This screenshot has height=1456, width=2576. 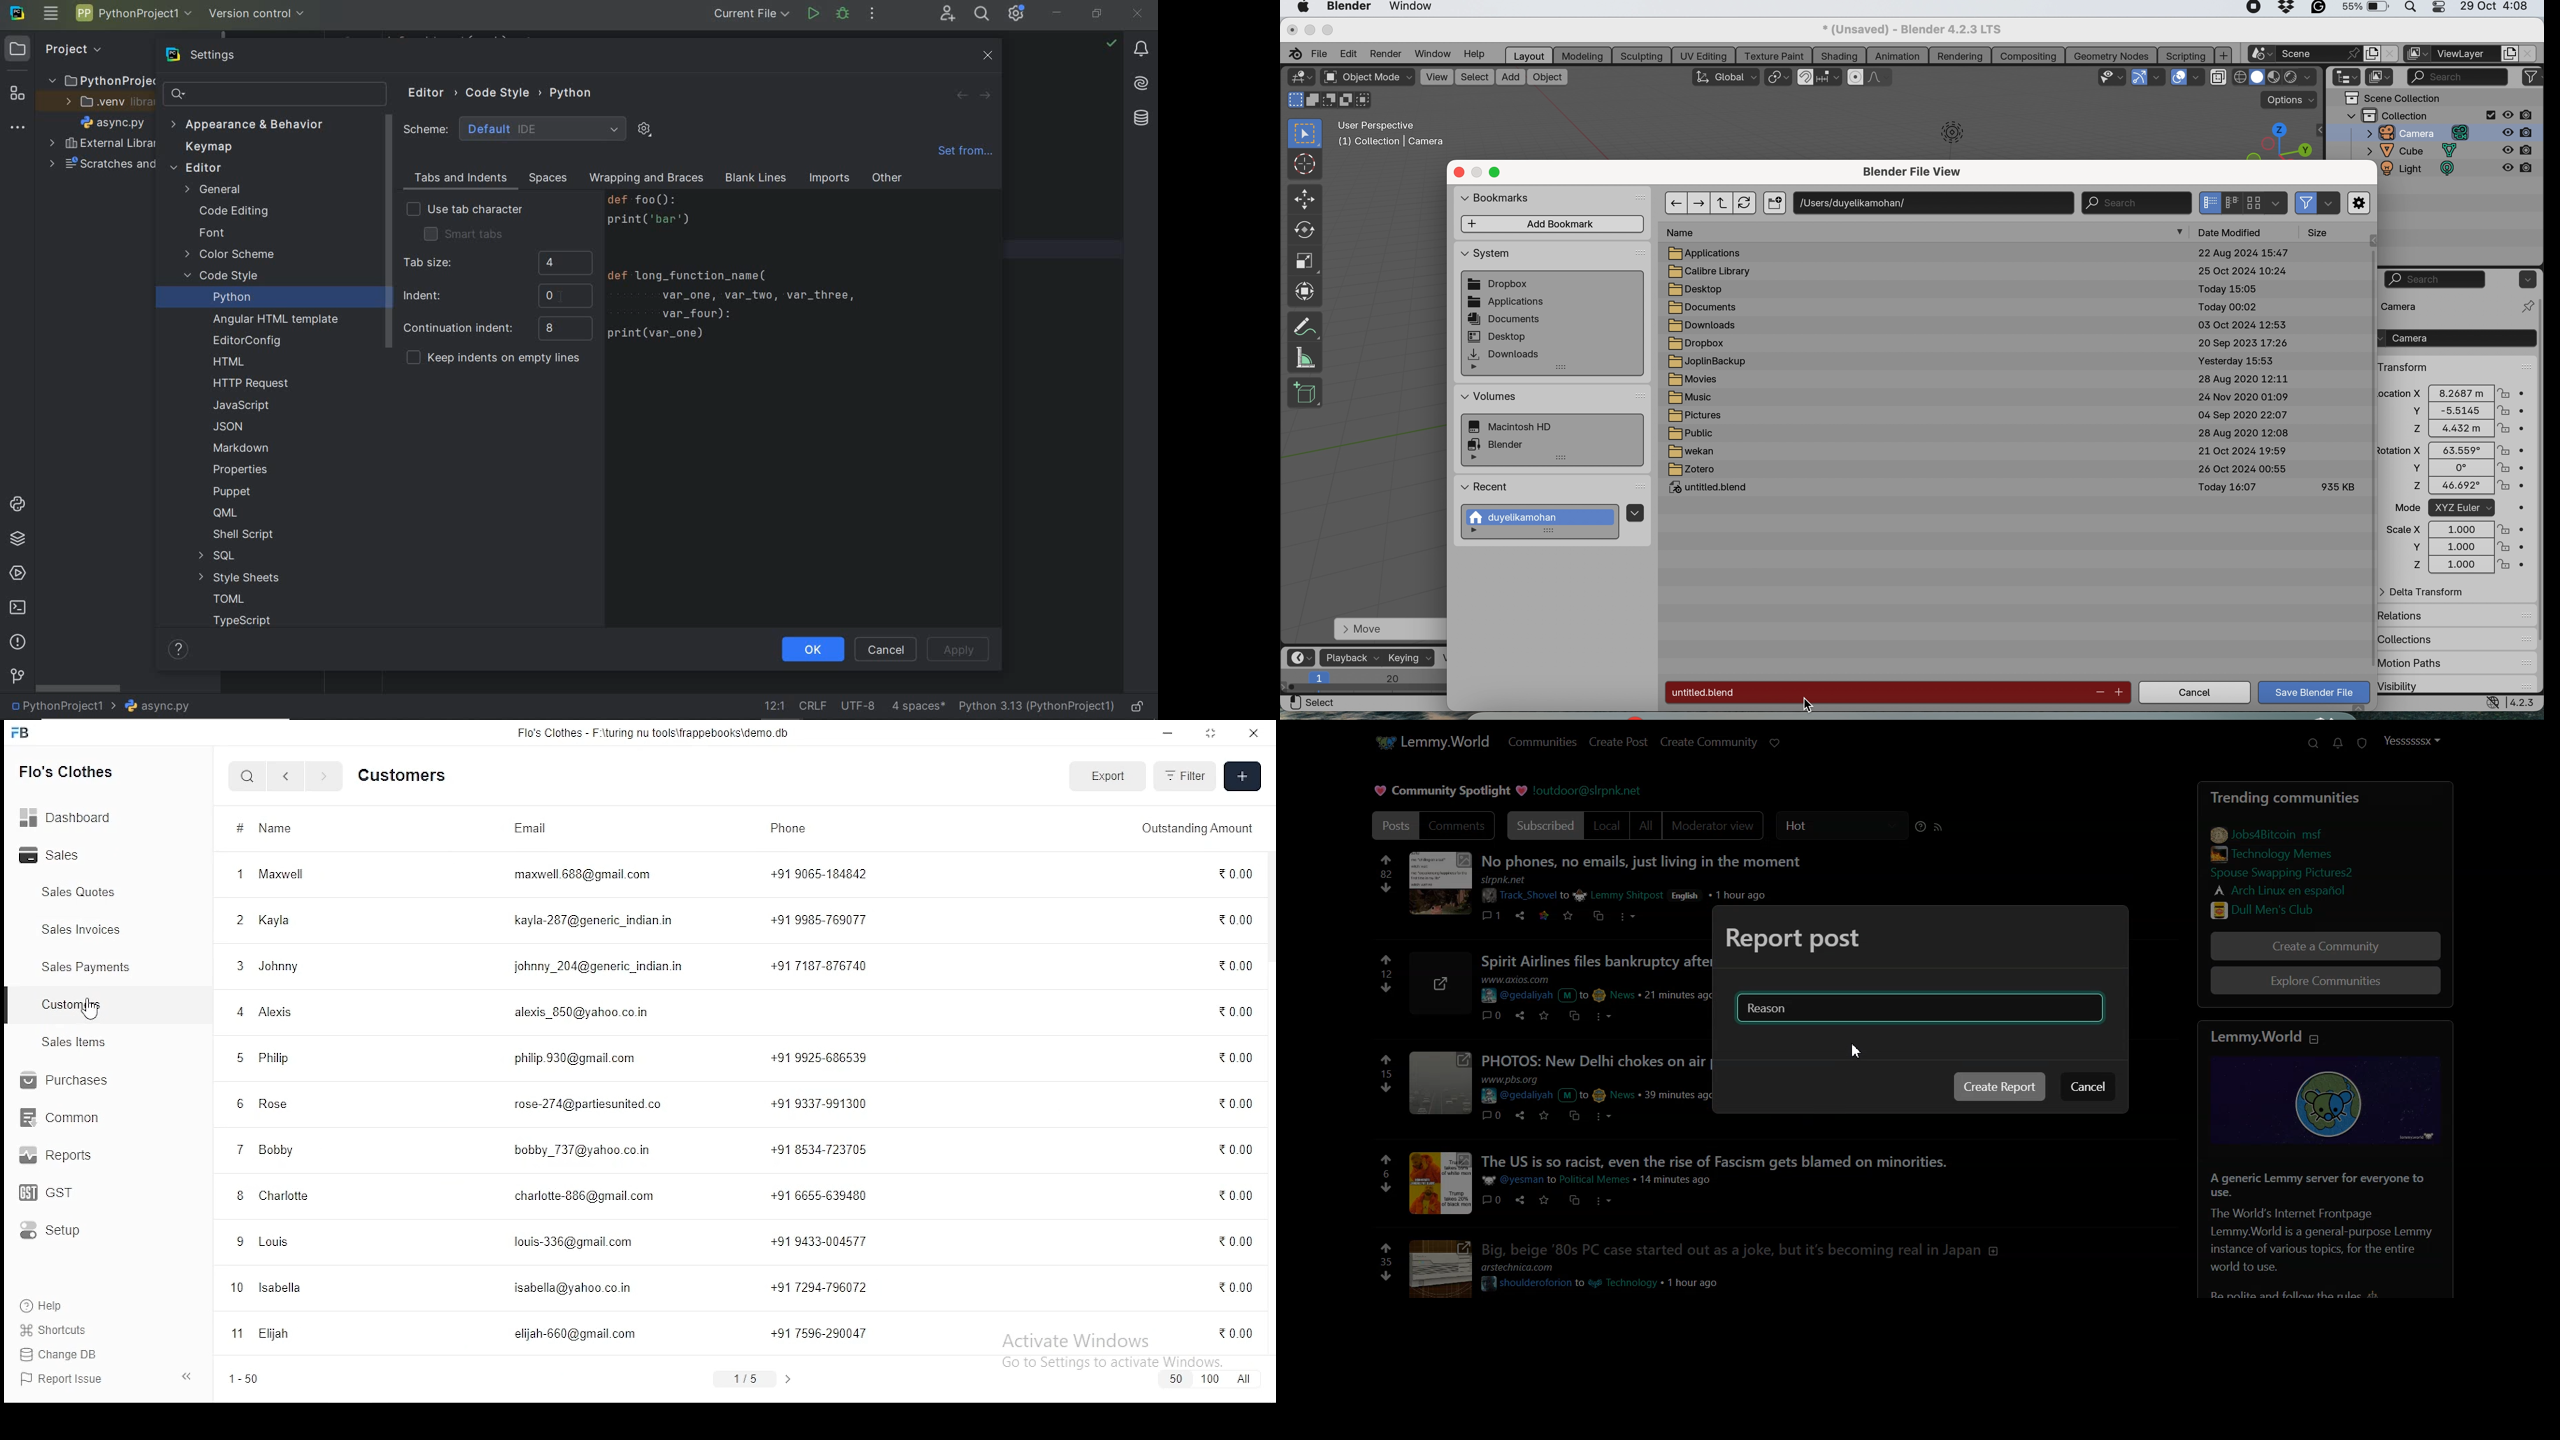 What do you see at coordinates (59, 1380) in the screenshot?
I see `report issue` at bounding box center [59, 1380].